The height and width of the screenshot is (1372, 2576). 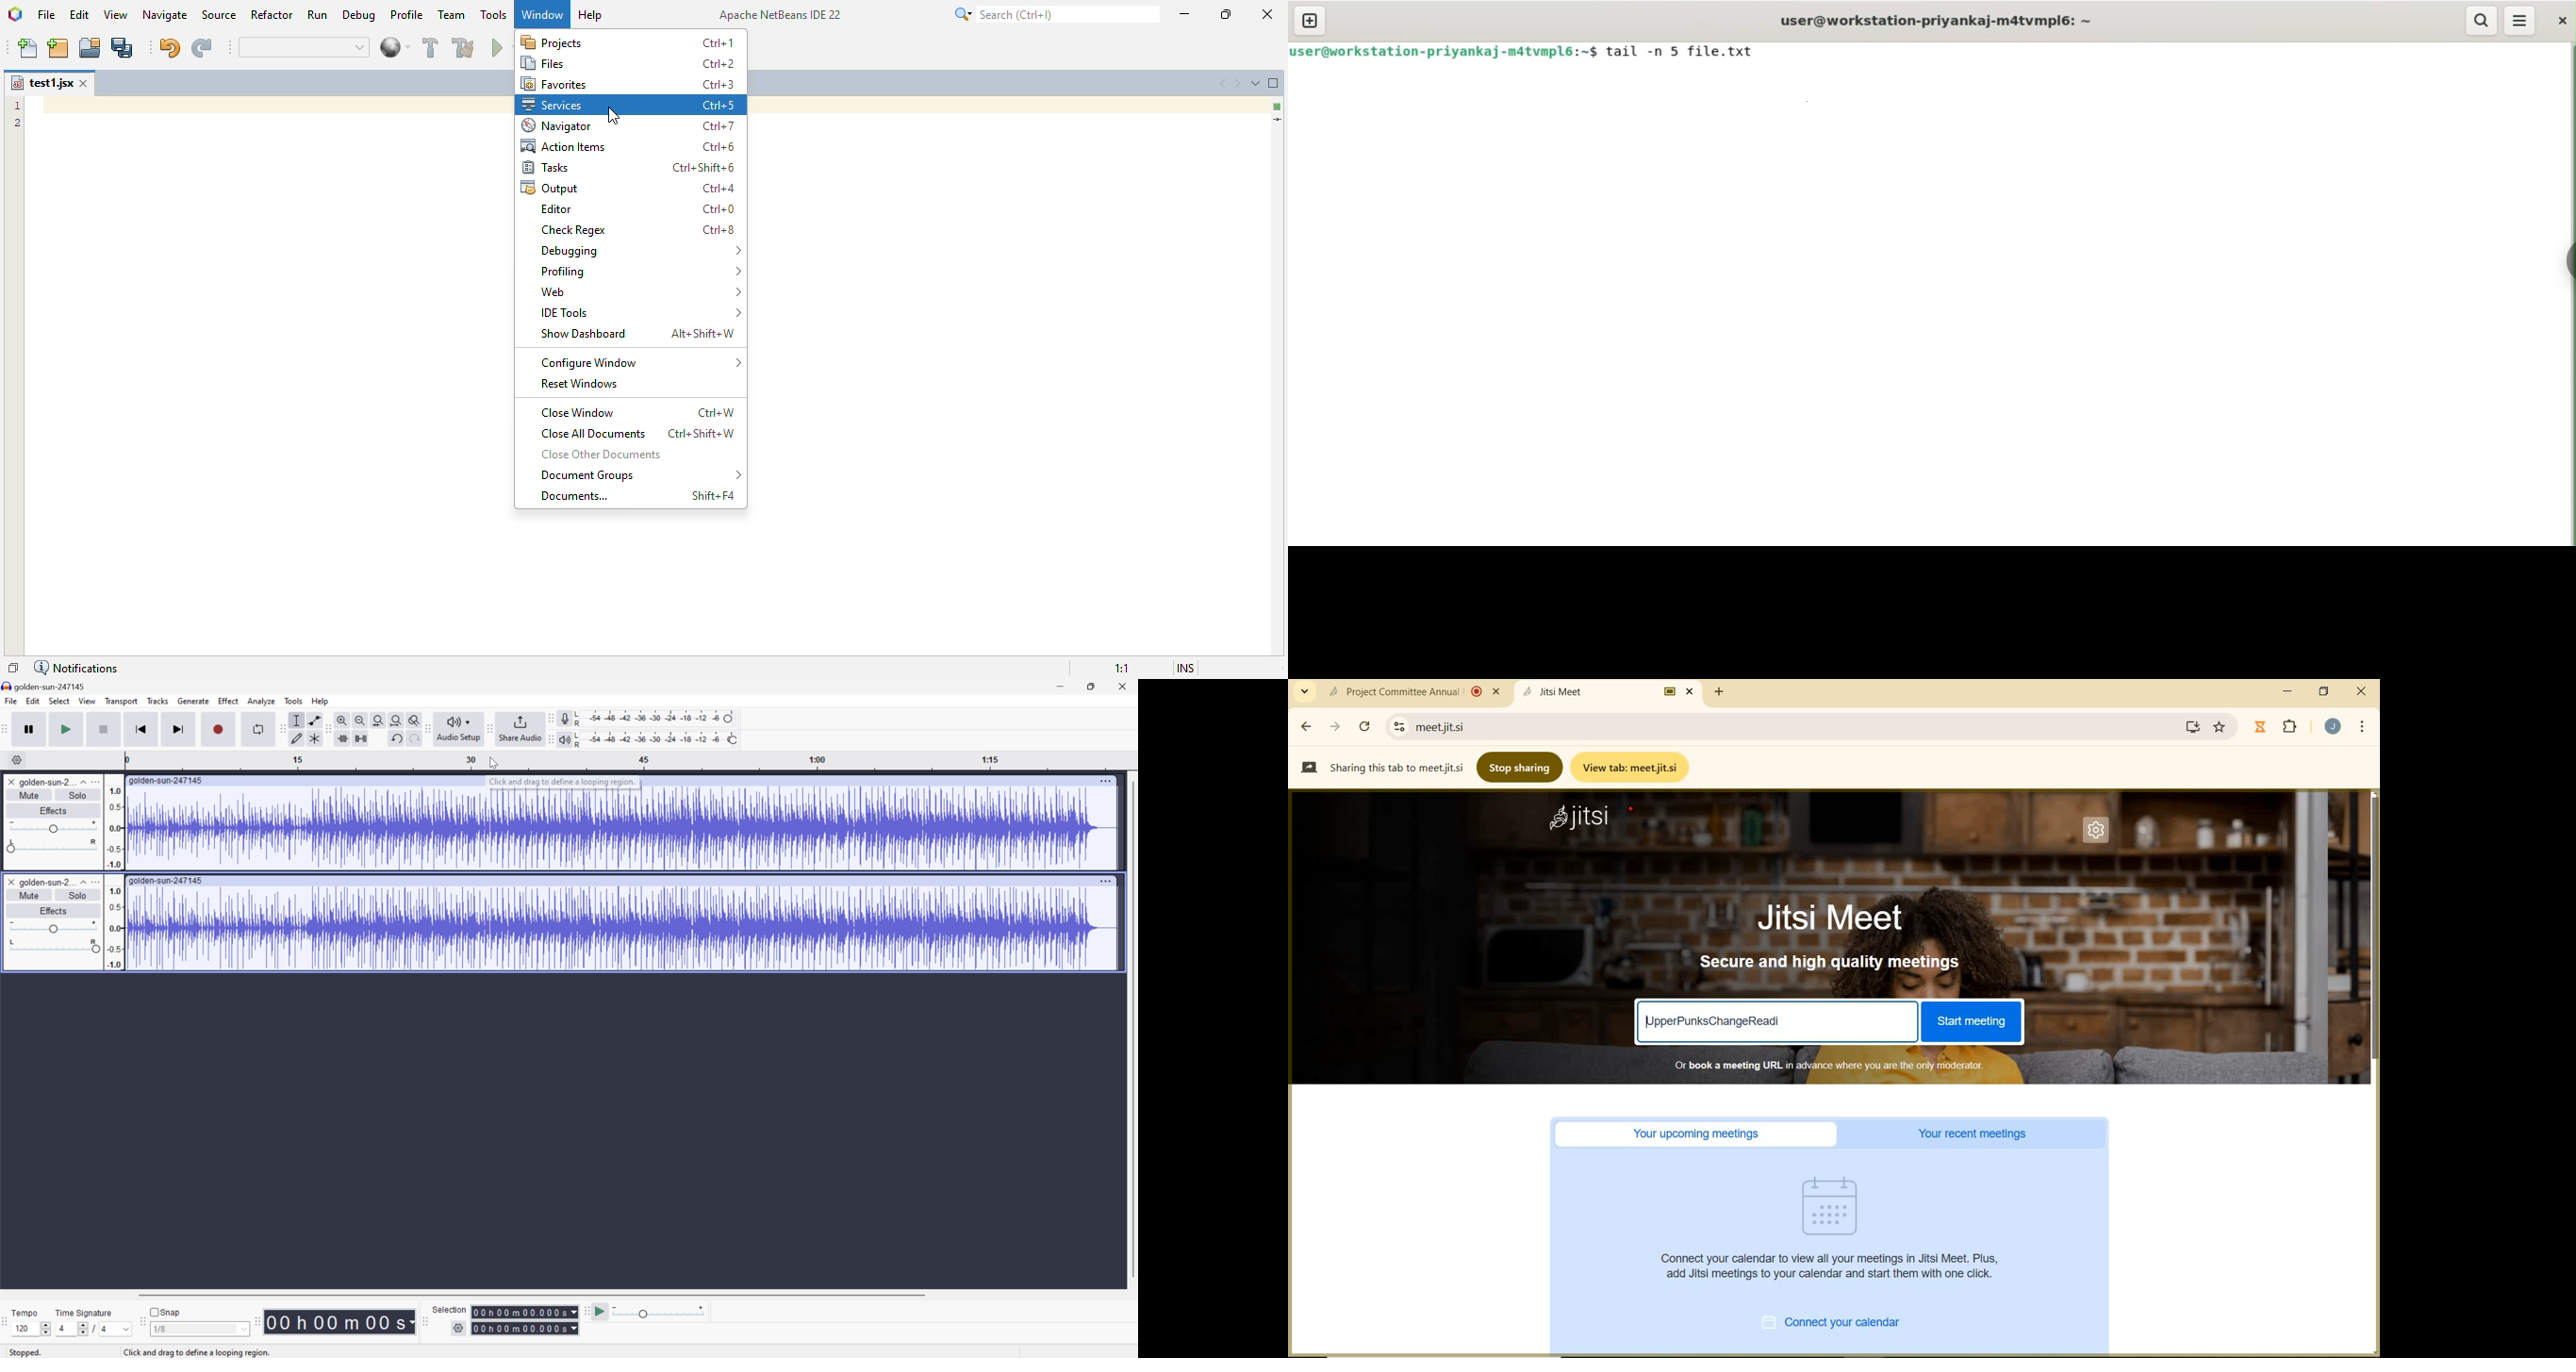 I want to click on Snap, so click(x=166, y=1312).